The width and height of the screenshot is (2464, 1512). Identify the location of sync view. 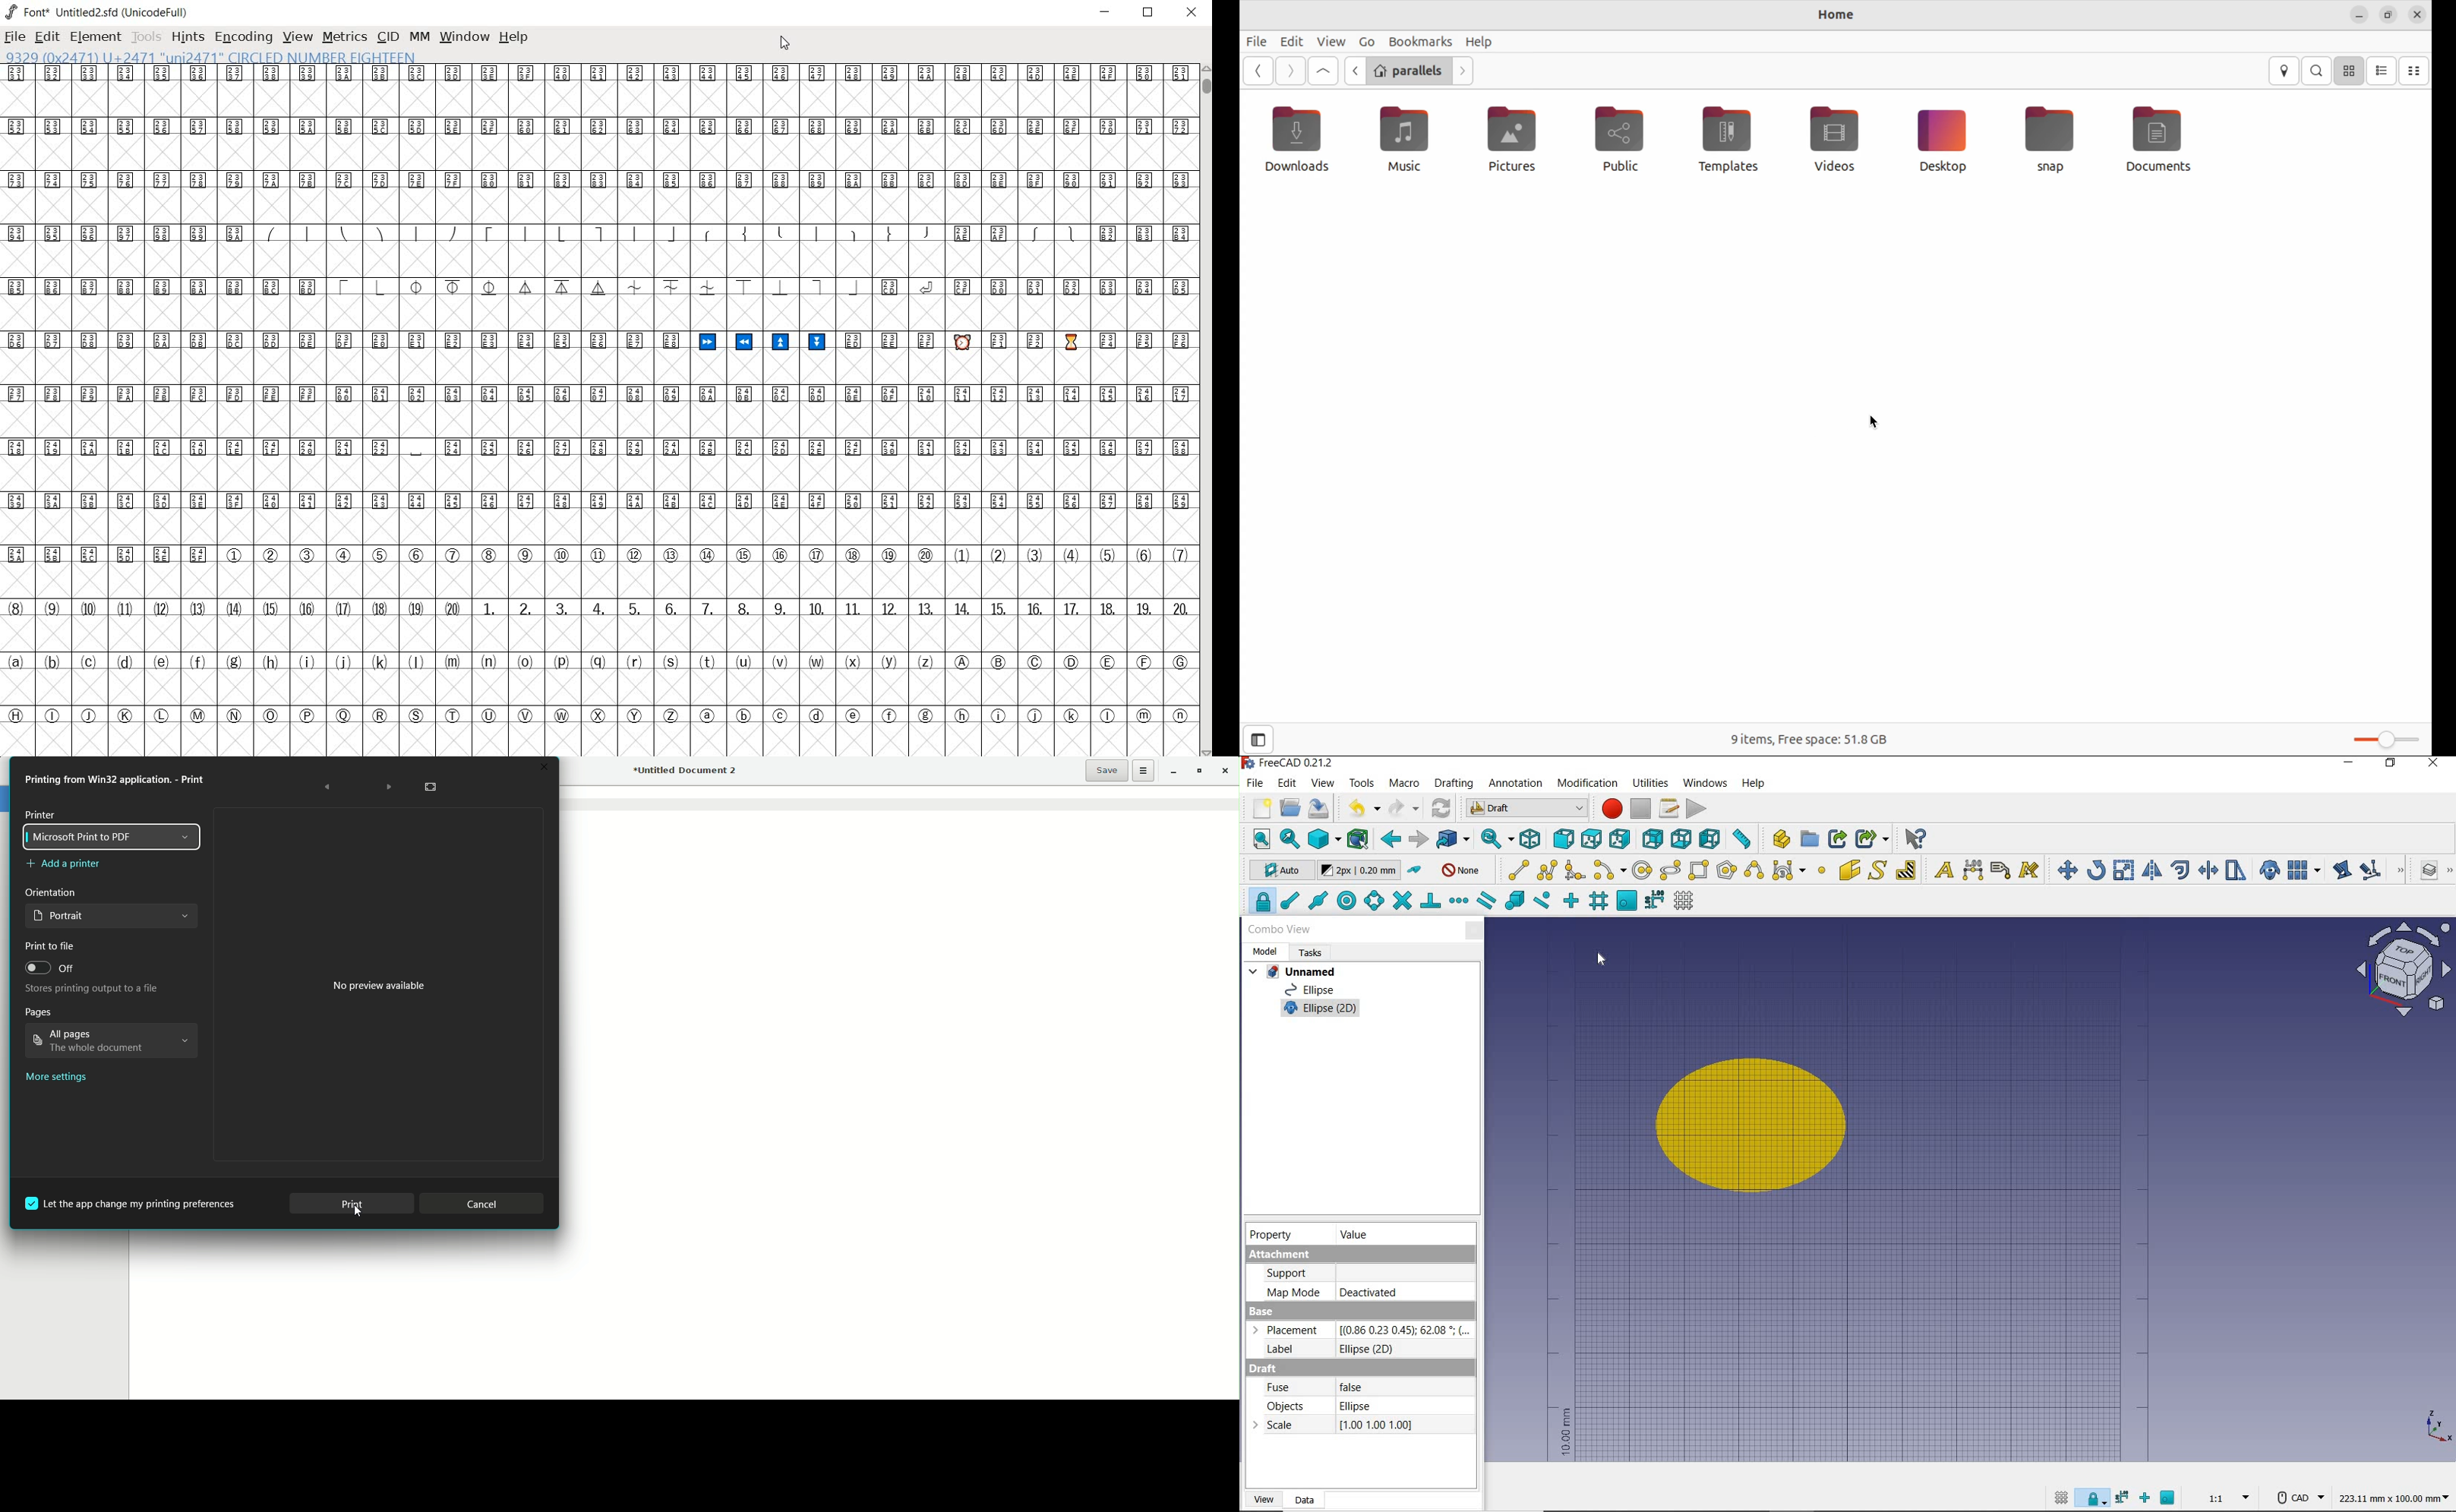
(1496, 838).